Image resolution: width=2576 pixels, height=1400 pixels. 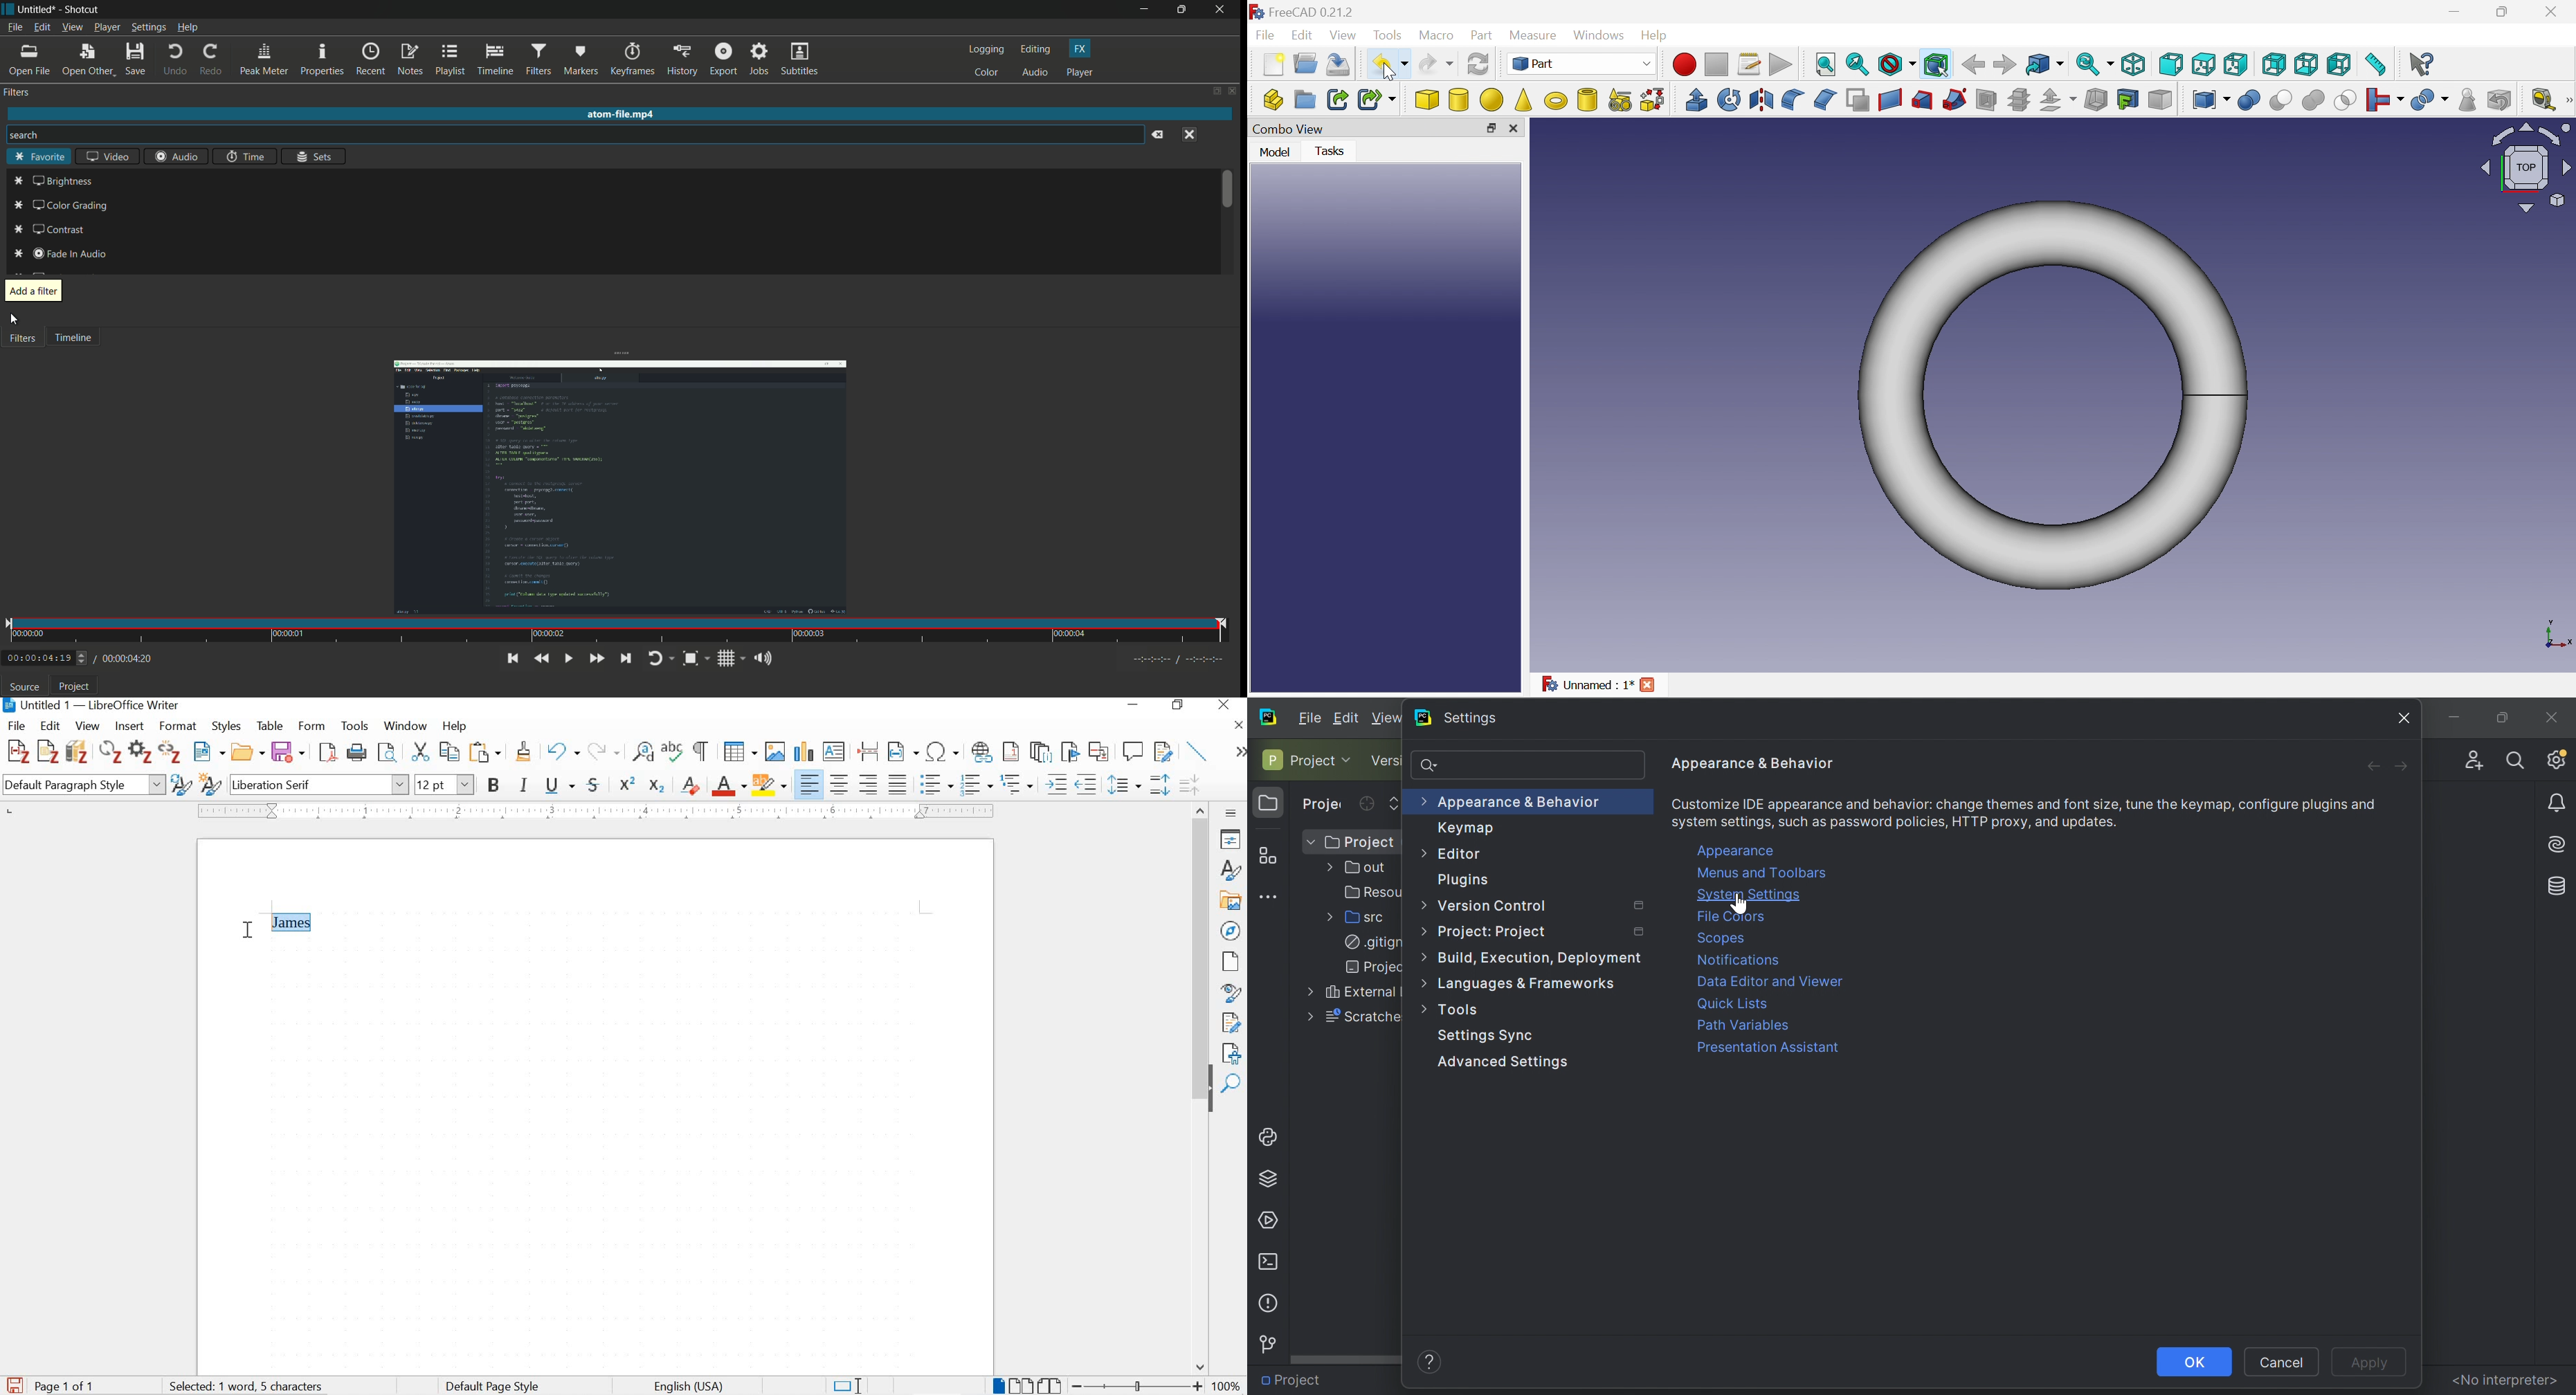 I want to click on fade in audio, so click(x=63, y=254).